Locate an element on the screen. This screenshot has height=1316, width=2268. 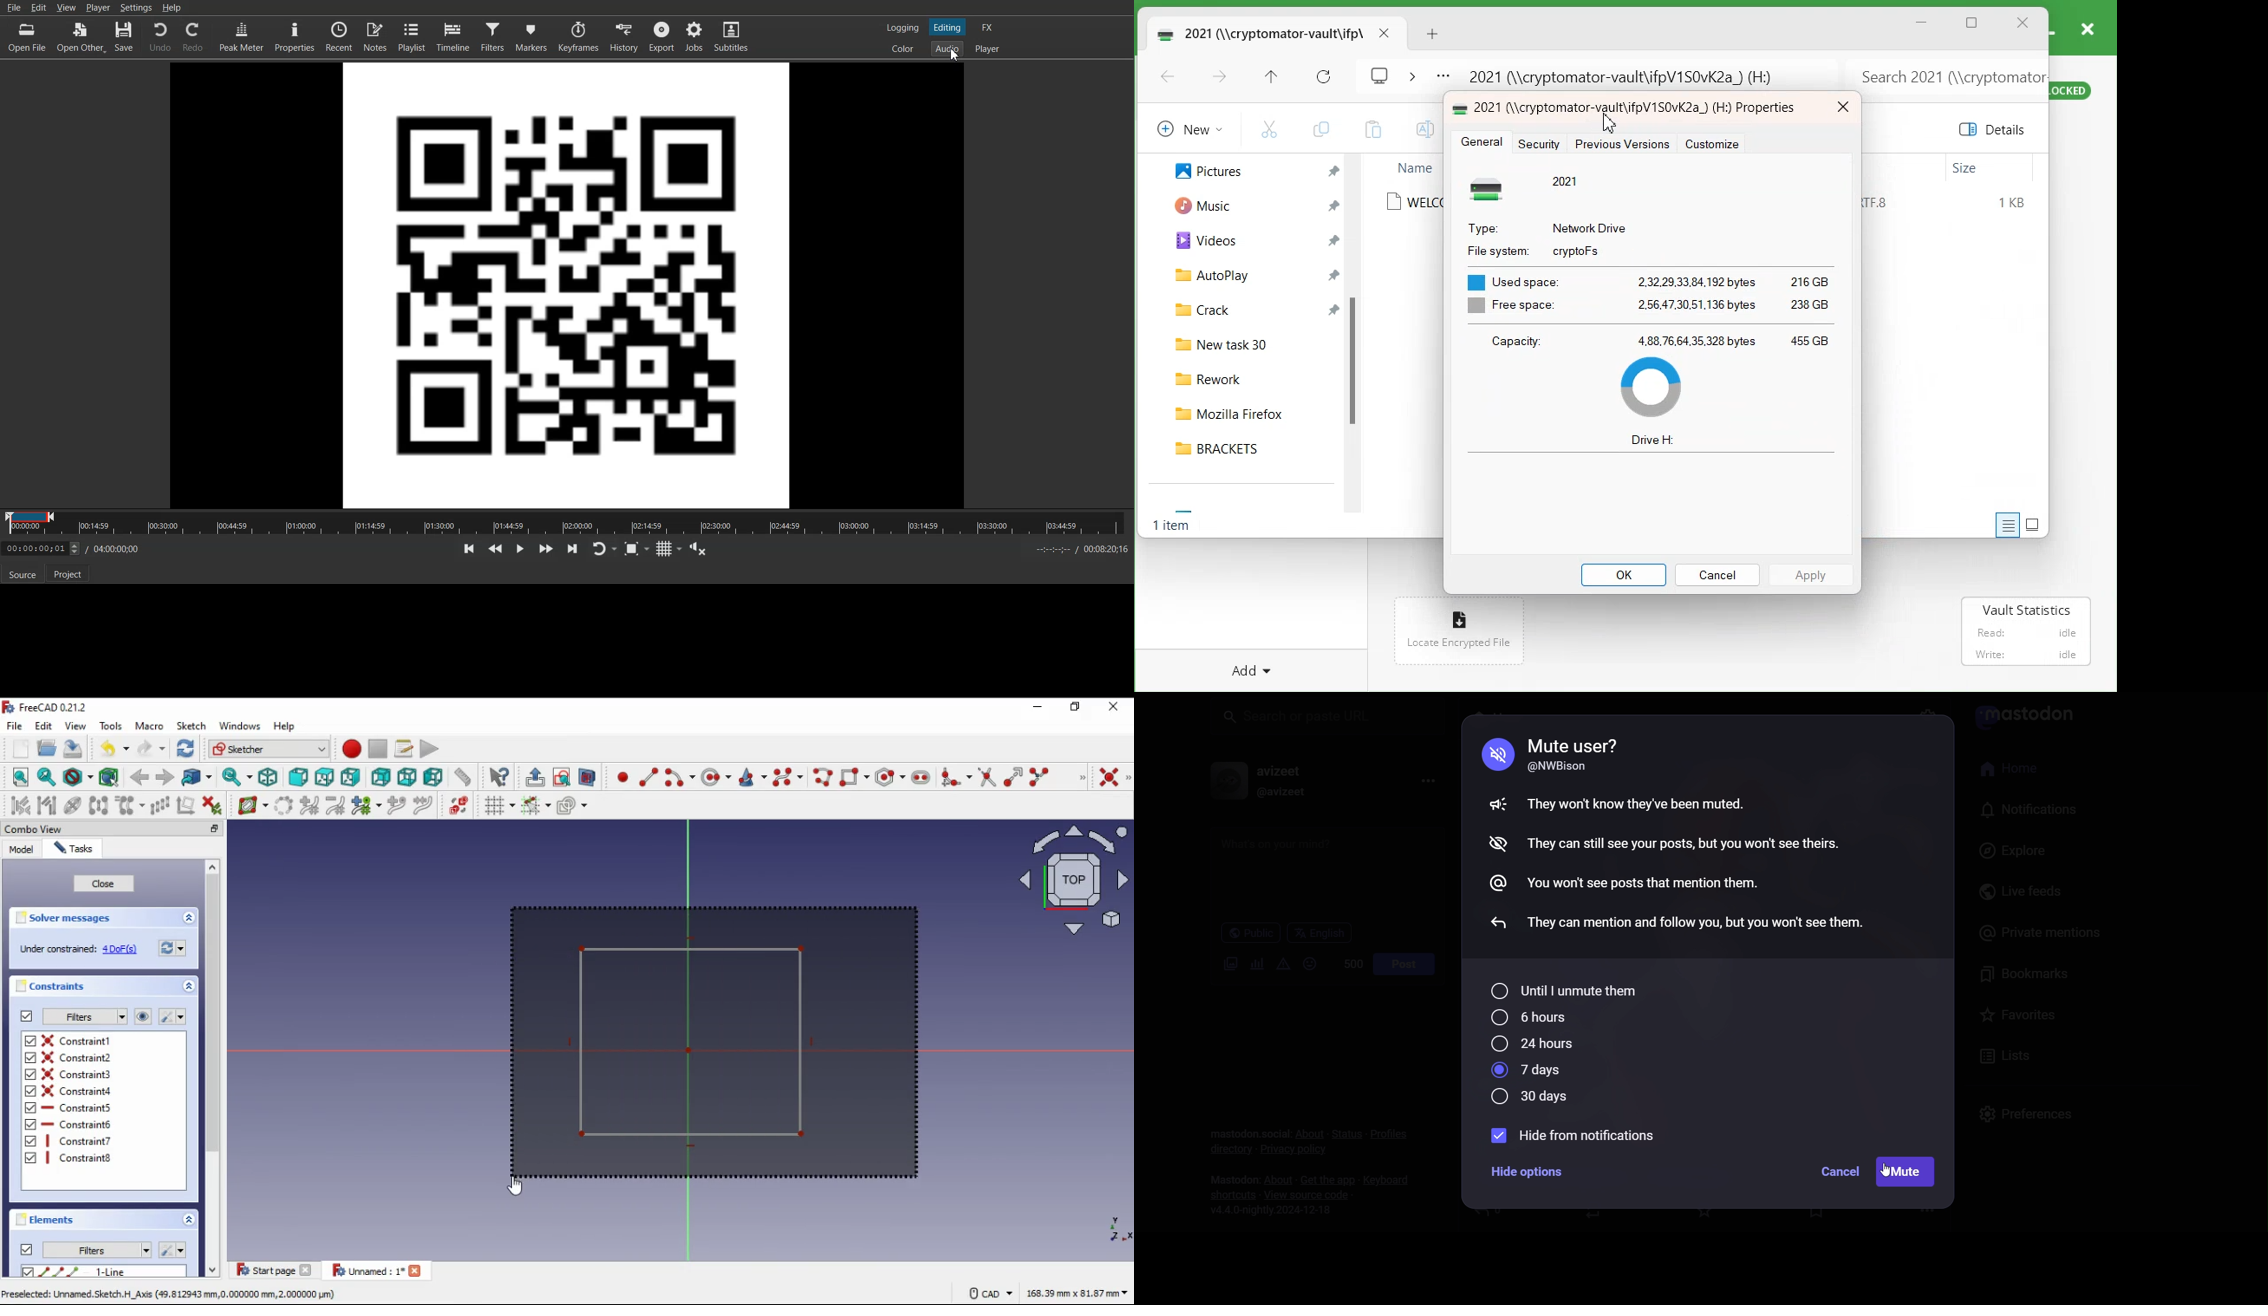
sketch is located at coordinates (192, 727).